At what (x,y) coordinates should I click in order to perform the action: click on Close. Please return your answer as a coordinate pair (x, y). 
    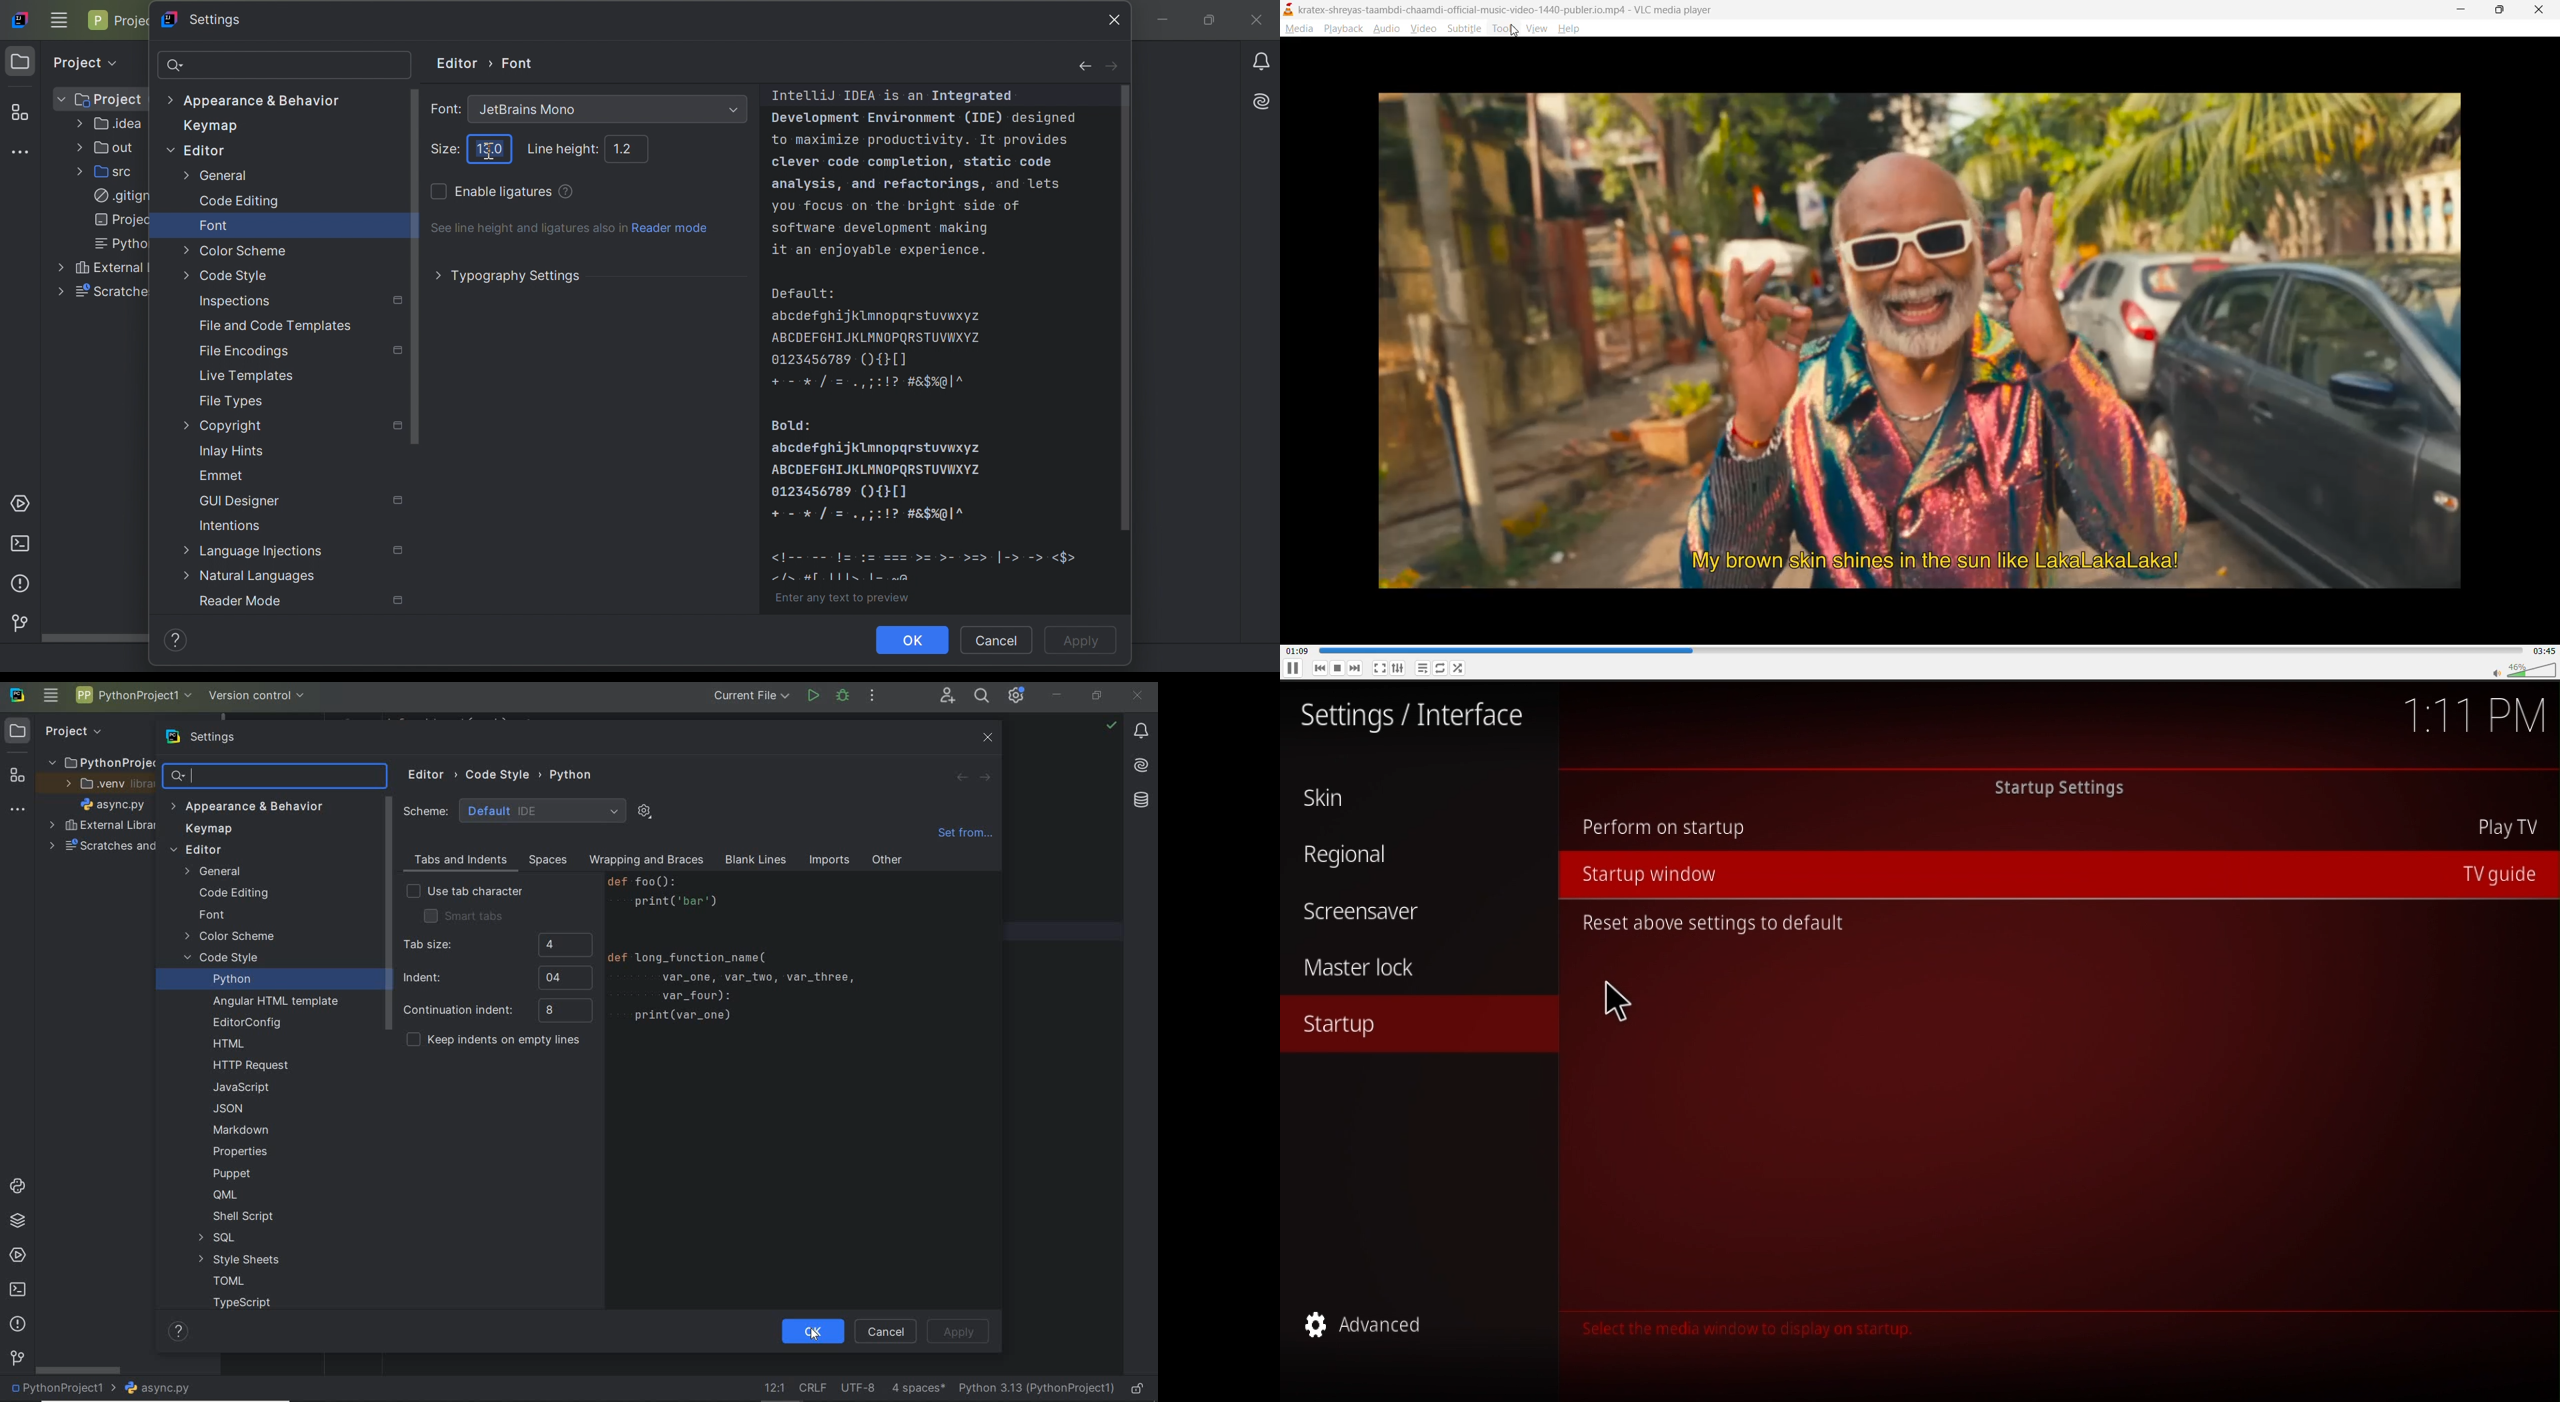
    Looking at the image, I should click on (1259, 21).